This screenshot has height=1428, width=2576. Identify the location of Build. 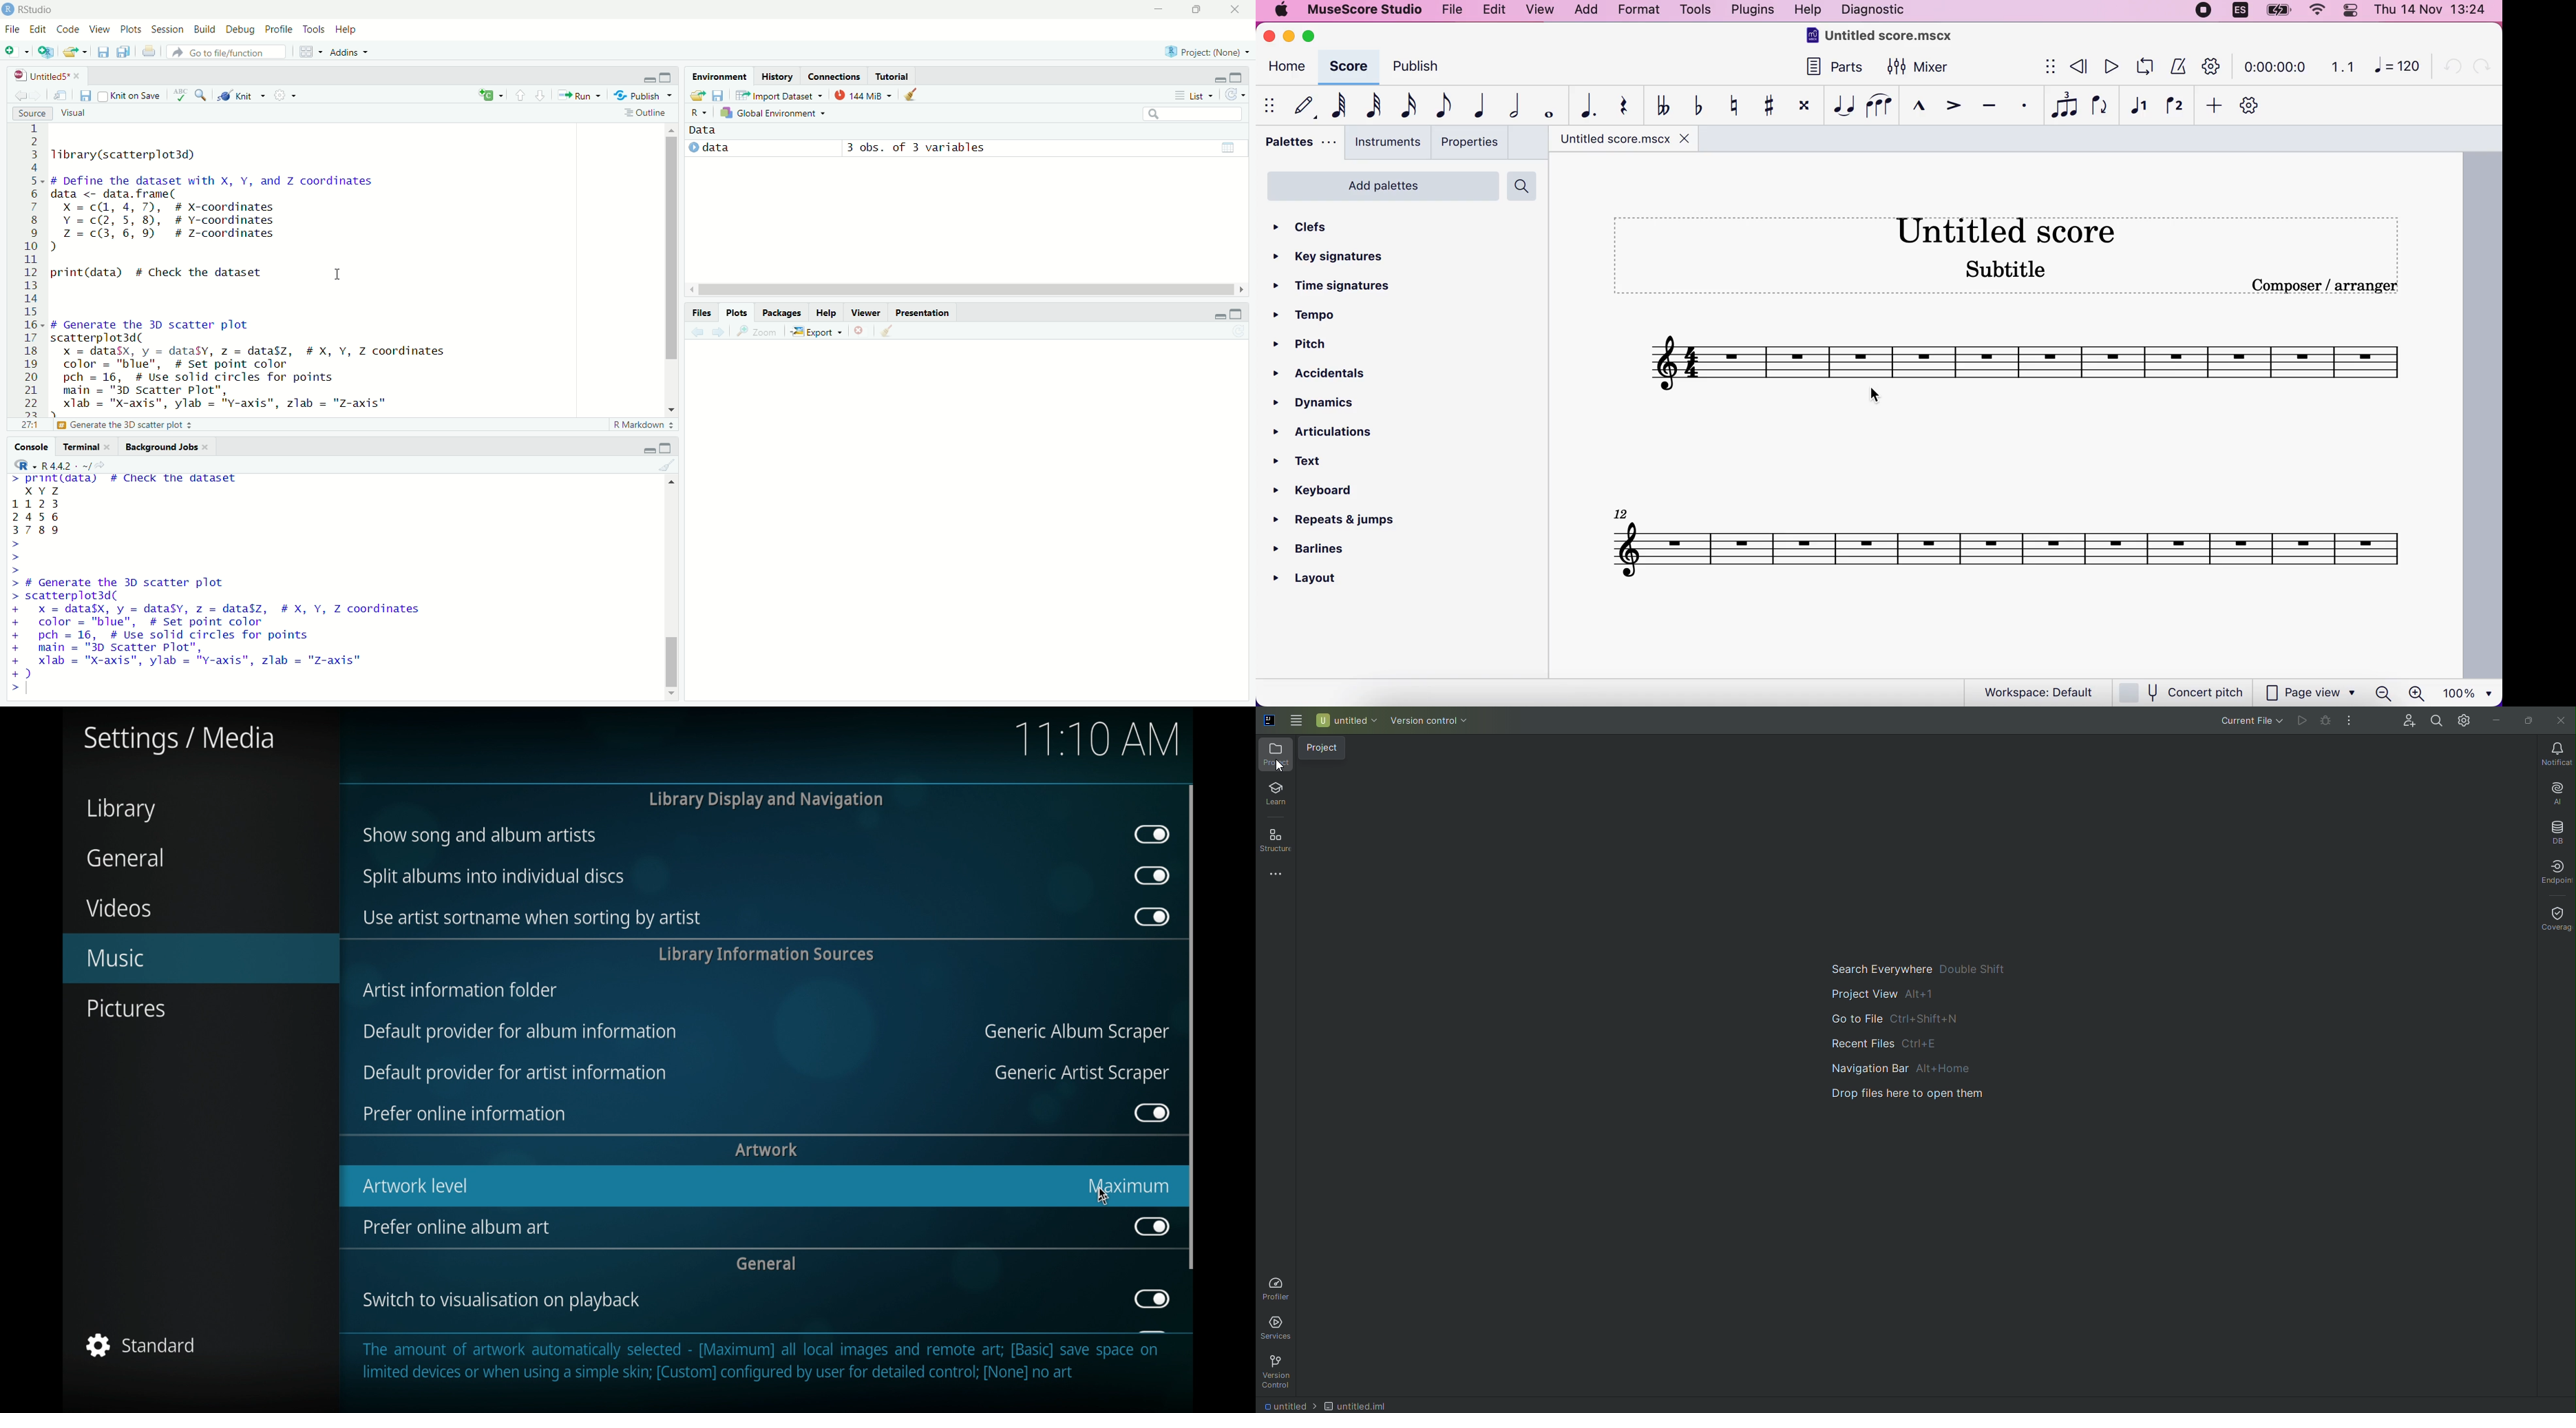
(204, 29).